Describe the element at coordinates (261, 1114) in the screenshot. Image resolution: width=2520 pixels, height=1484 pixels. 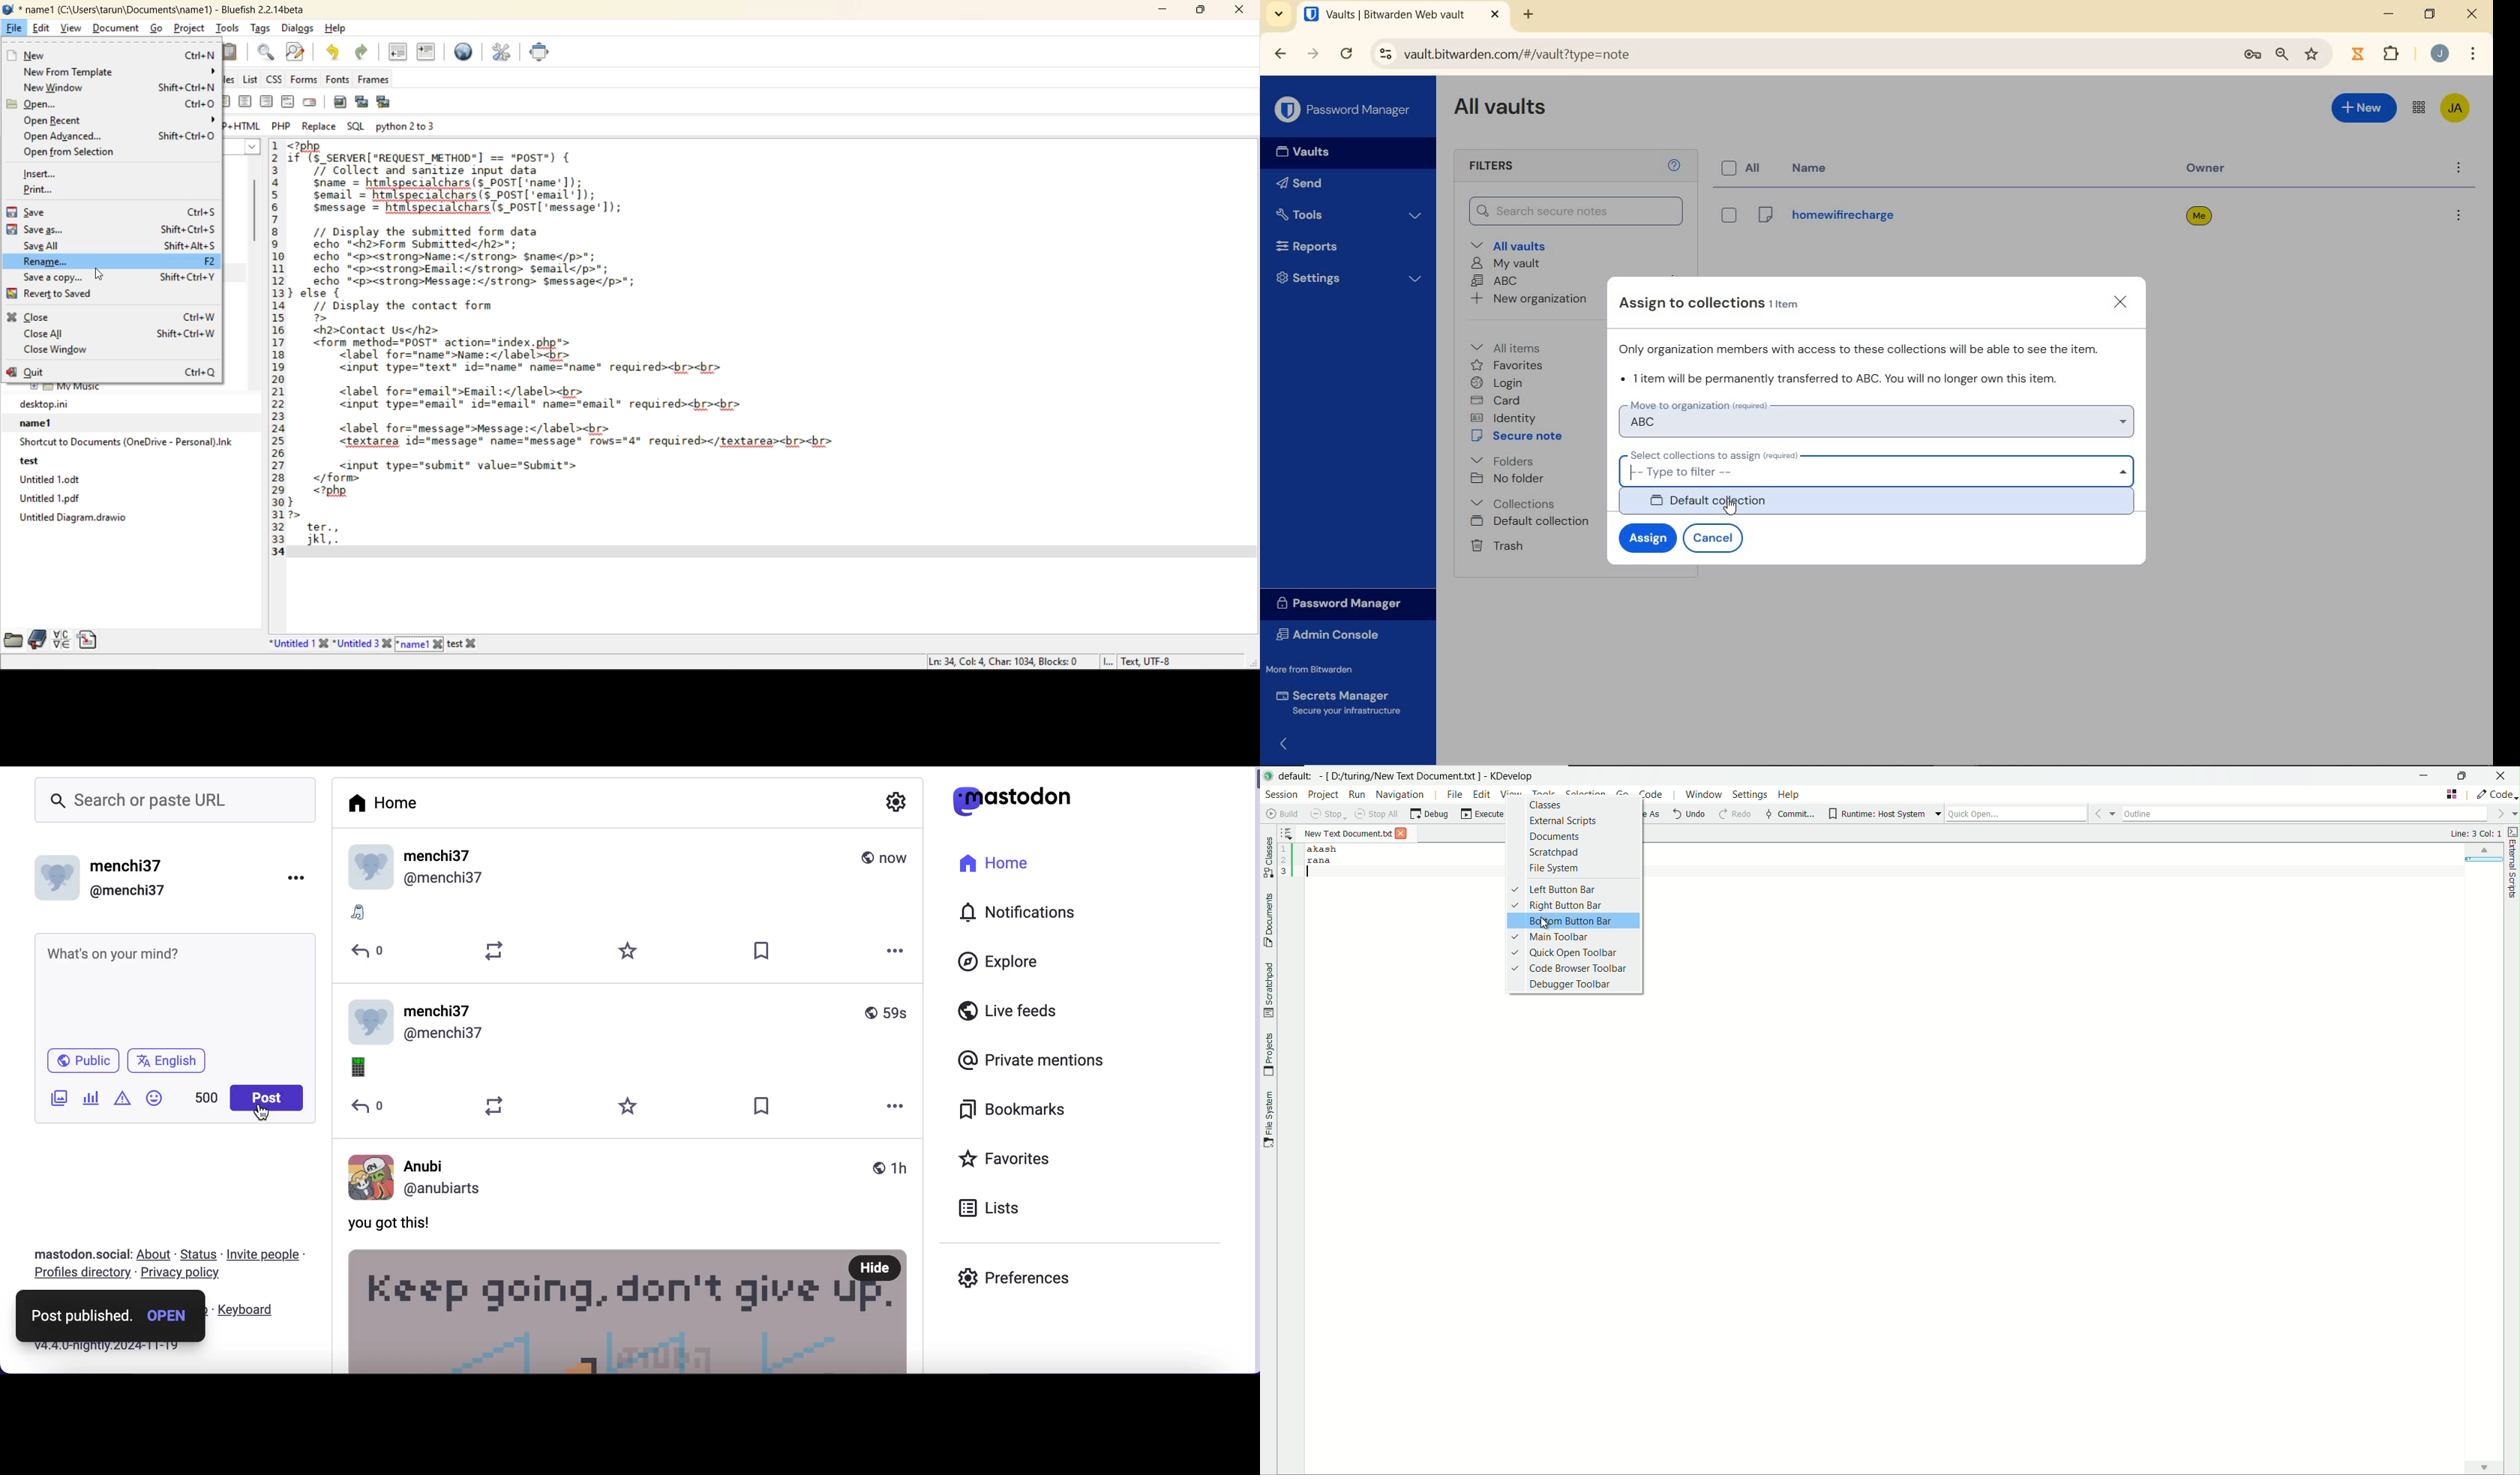
I see `cursor` at that location.